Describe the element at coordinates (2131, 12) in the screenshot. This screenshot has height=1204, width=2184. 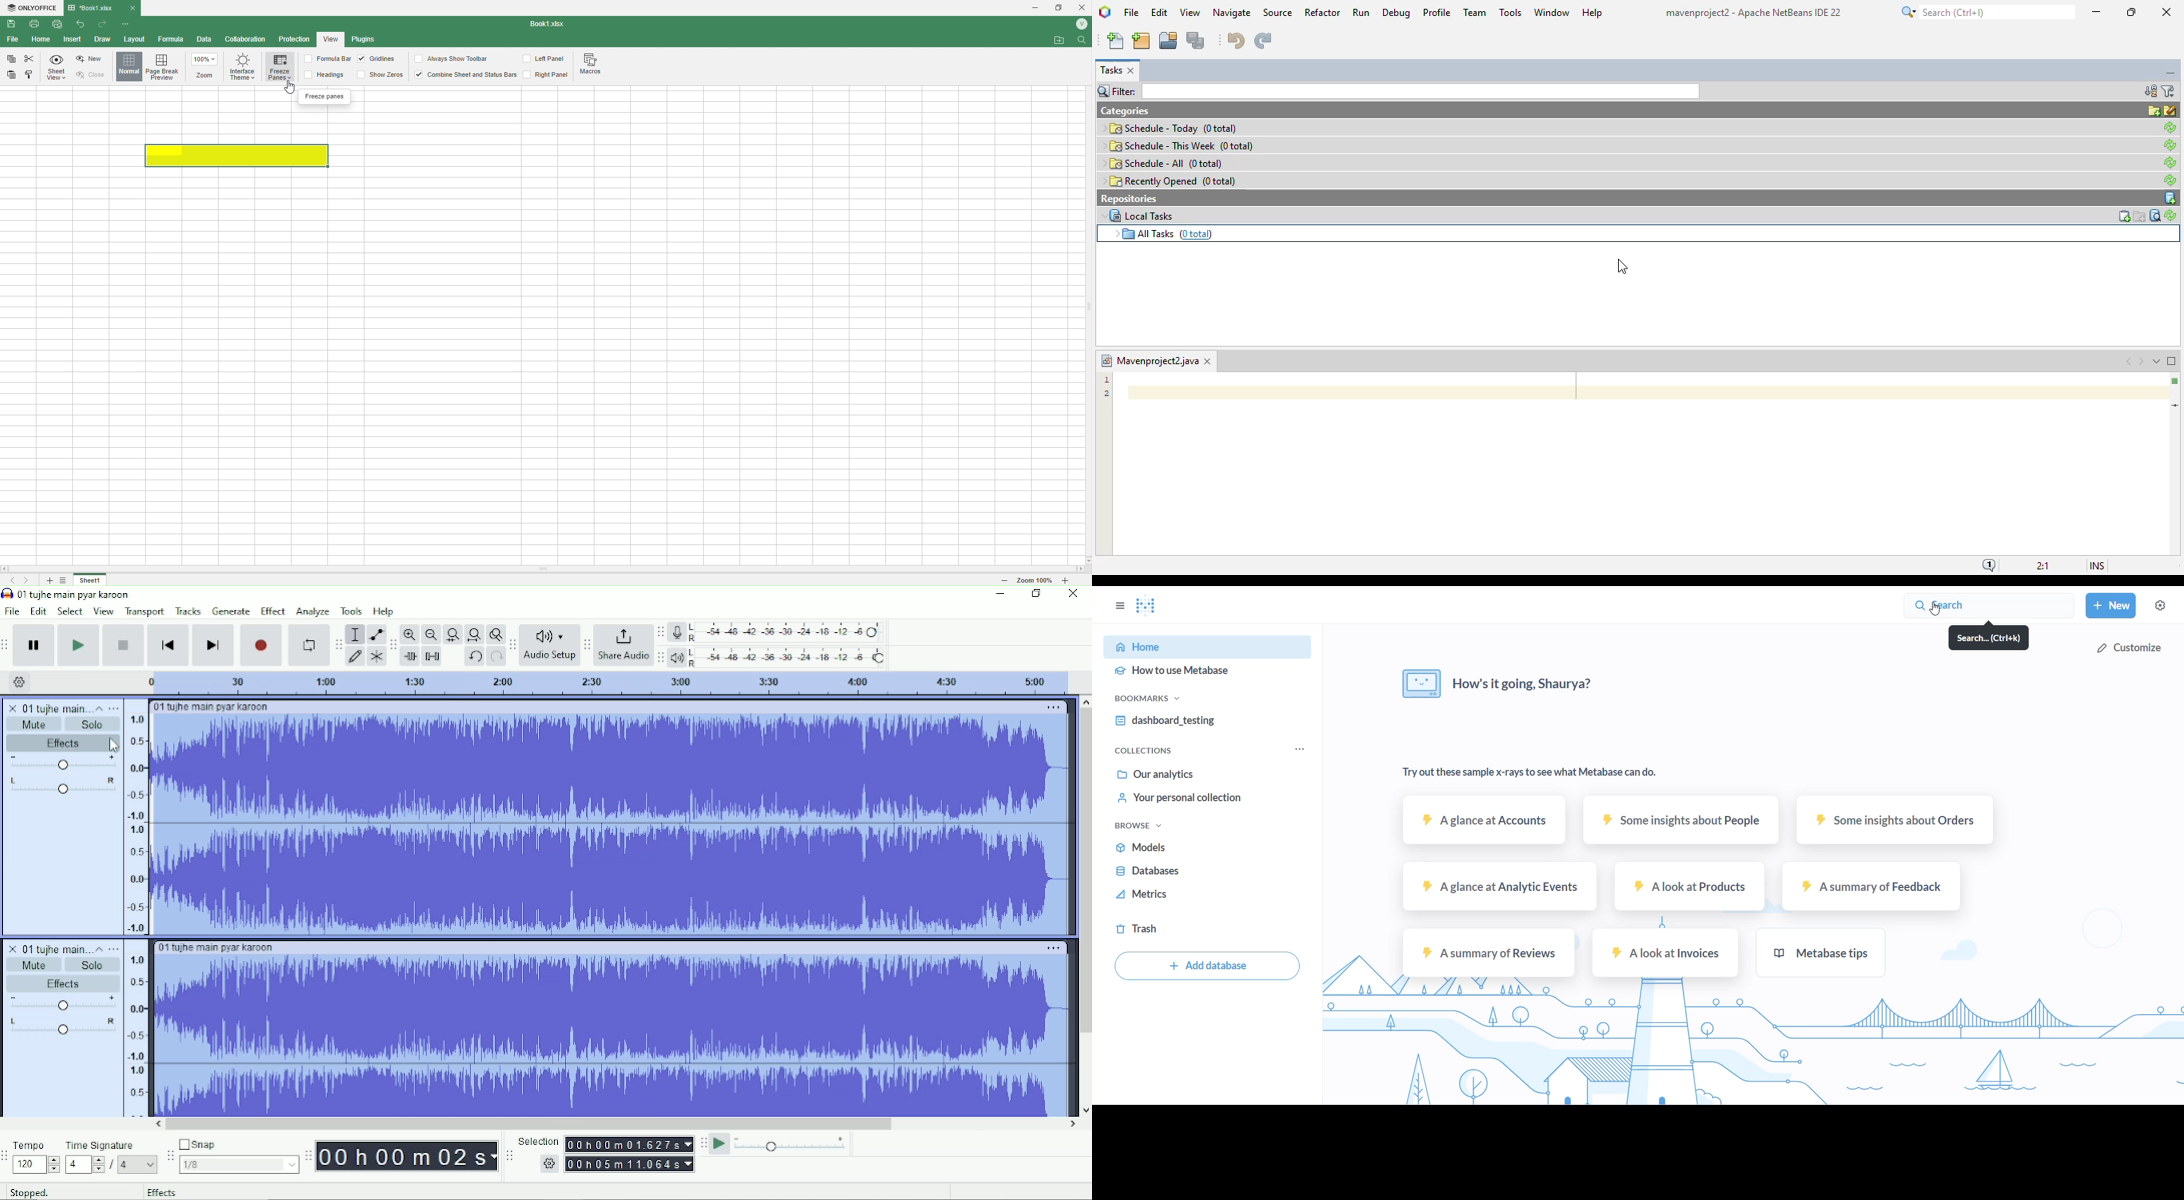
I see `maximize` at that location.